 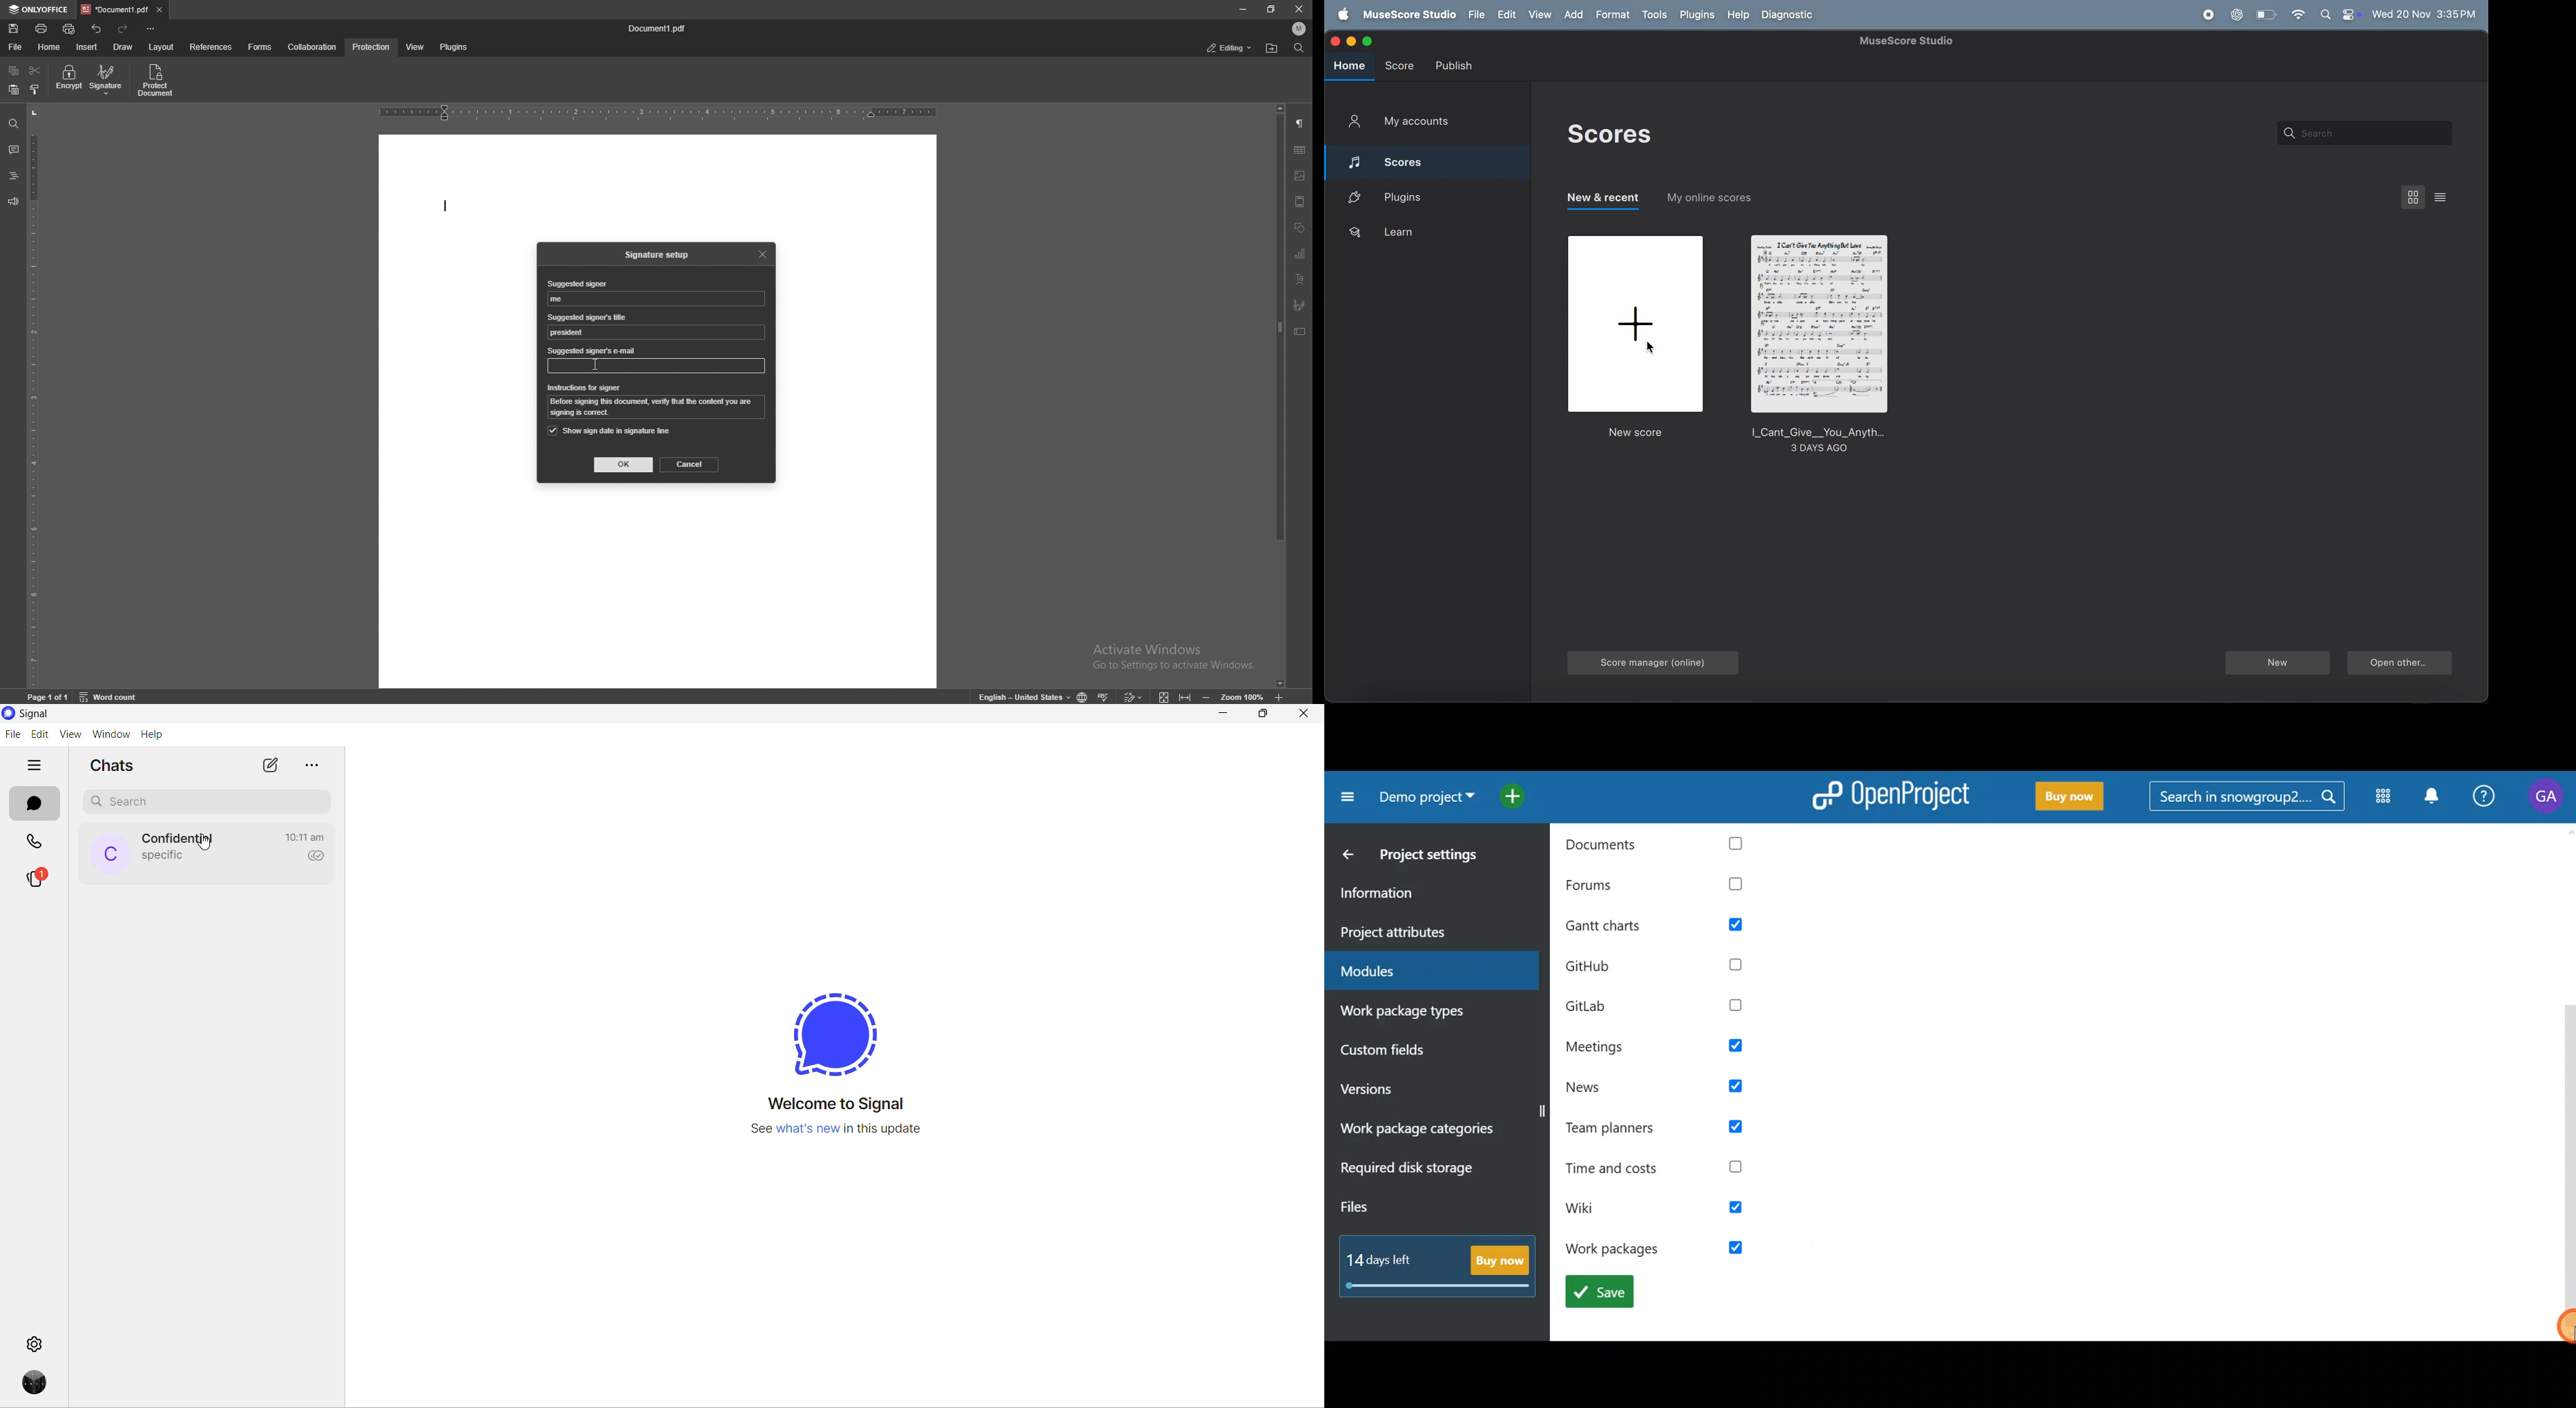 What do you see at coordinates (68, 79) in the screenshot?
I see `encrypt` at bounding box center [68, 79].